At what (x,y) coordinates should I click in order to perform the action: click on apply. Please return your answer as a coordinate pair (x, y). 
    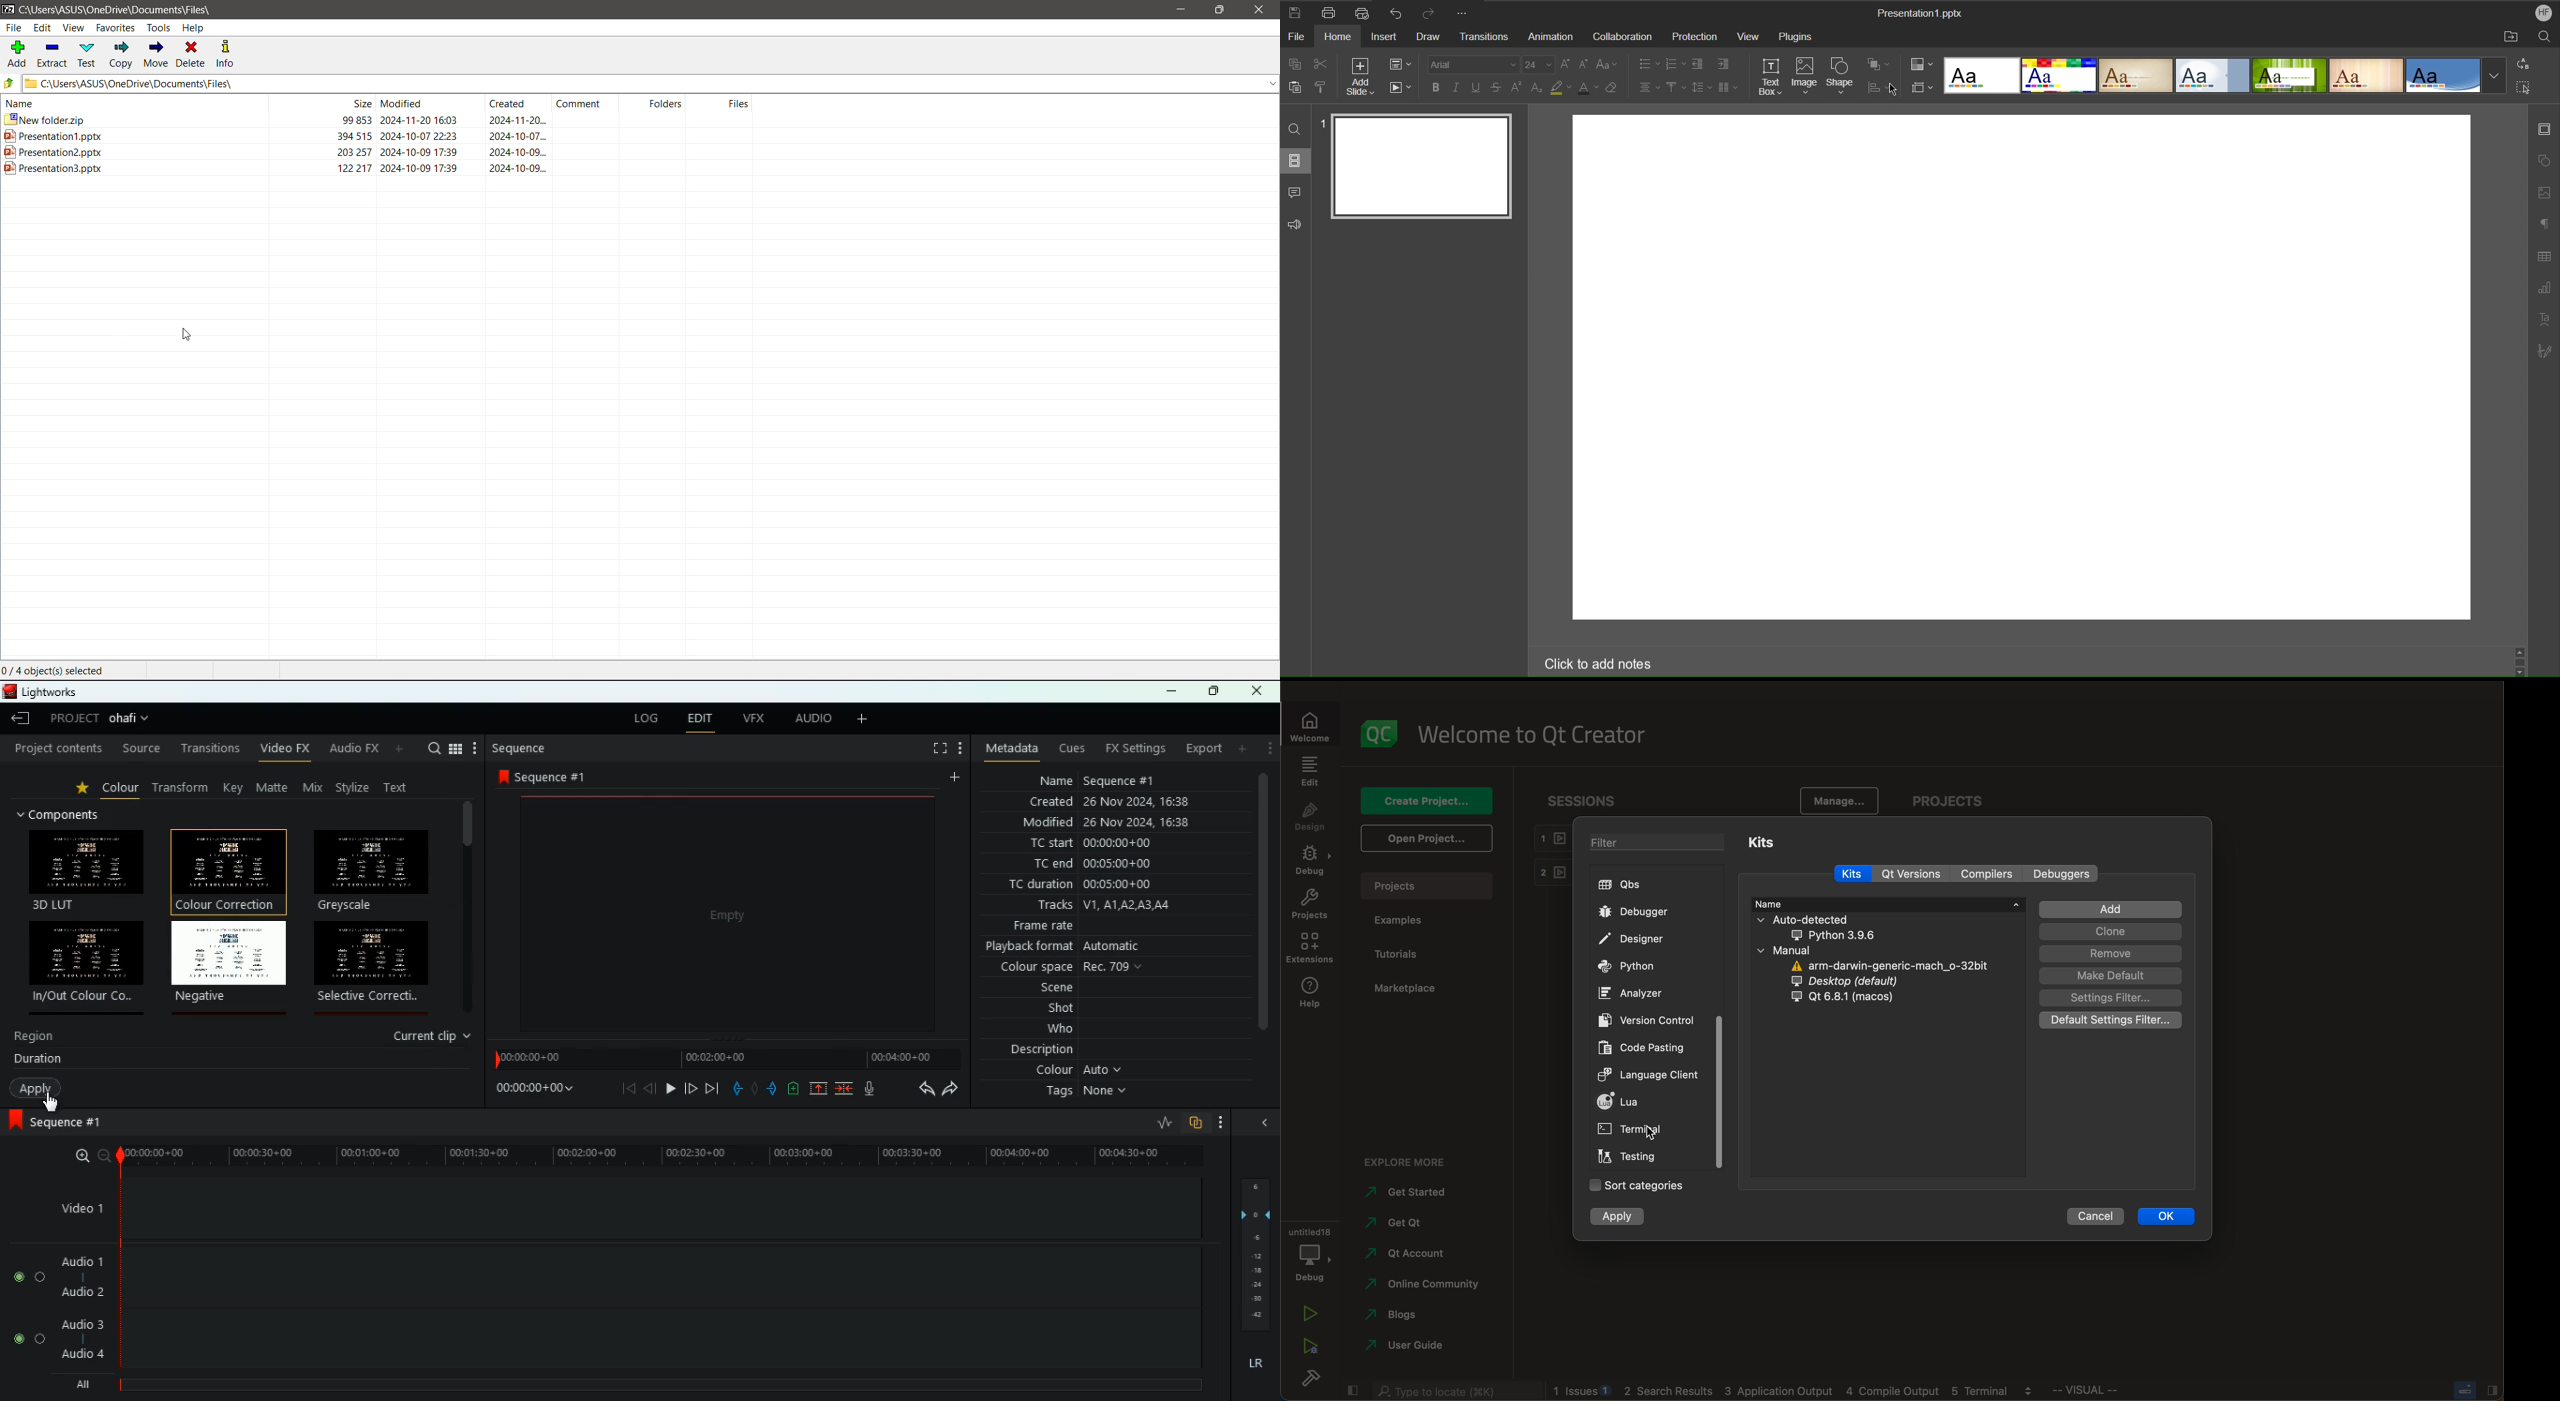
    Looking at the image, I should click on (36, 1089).